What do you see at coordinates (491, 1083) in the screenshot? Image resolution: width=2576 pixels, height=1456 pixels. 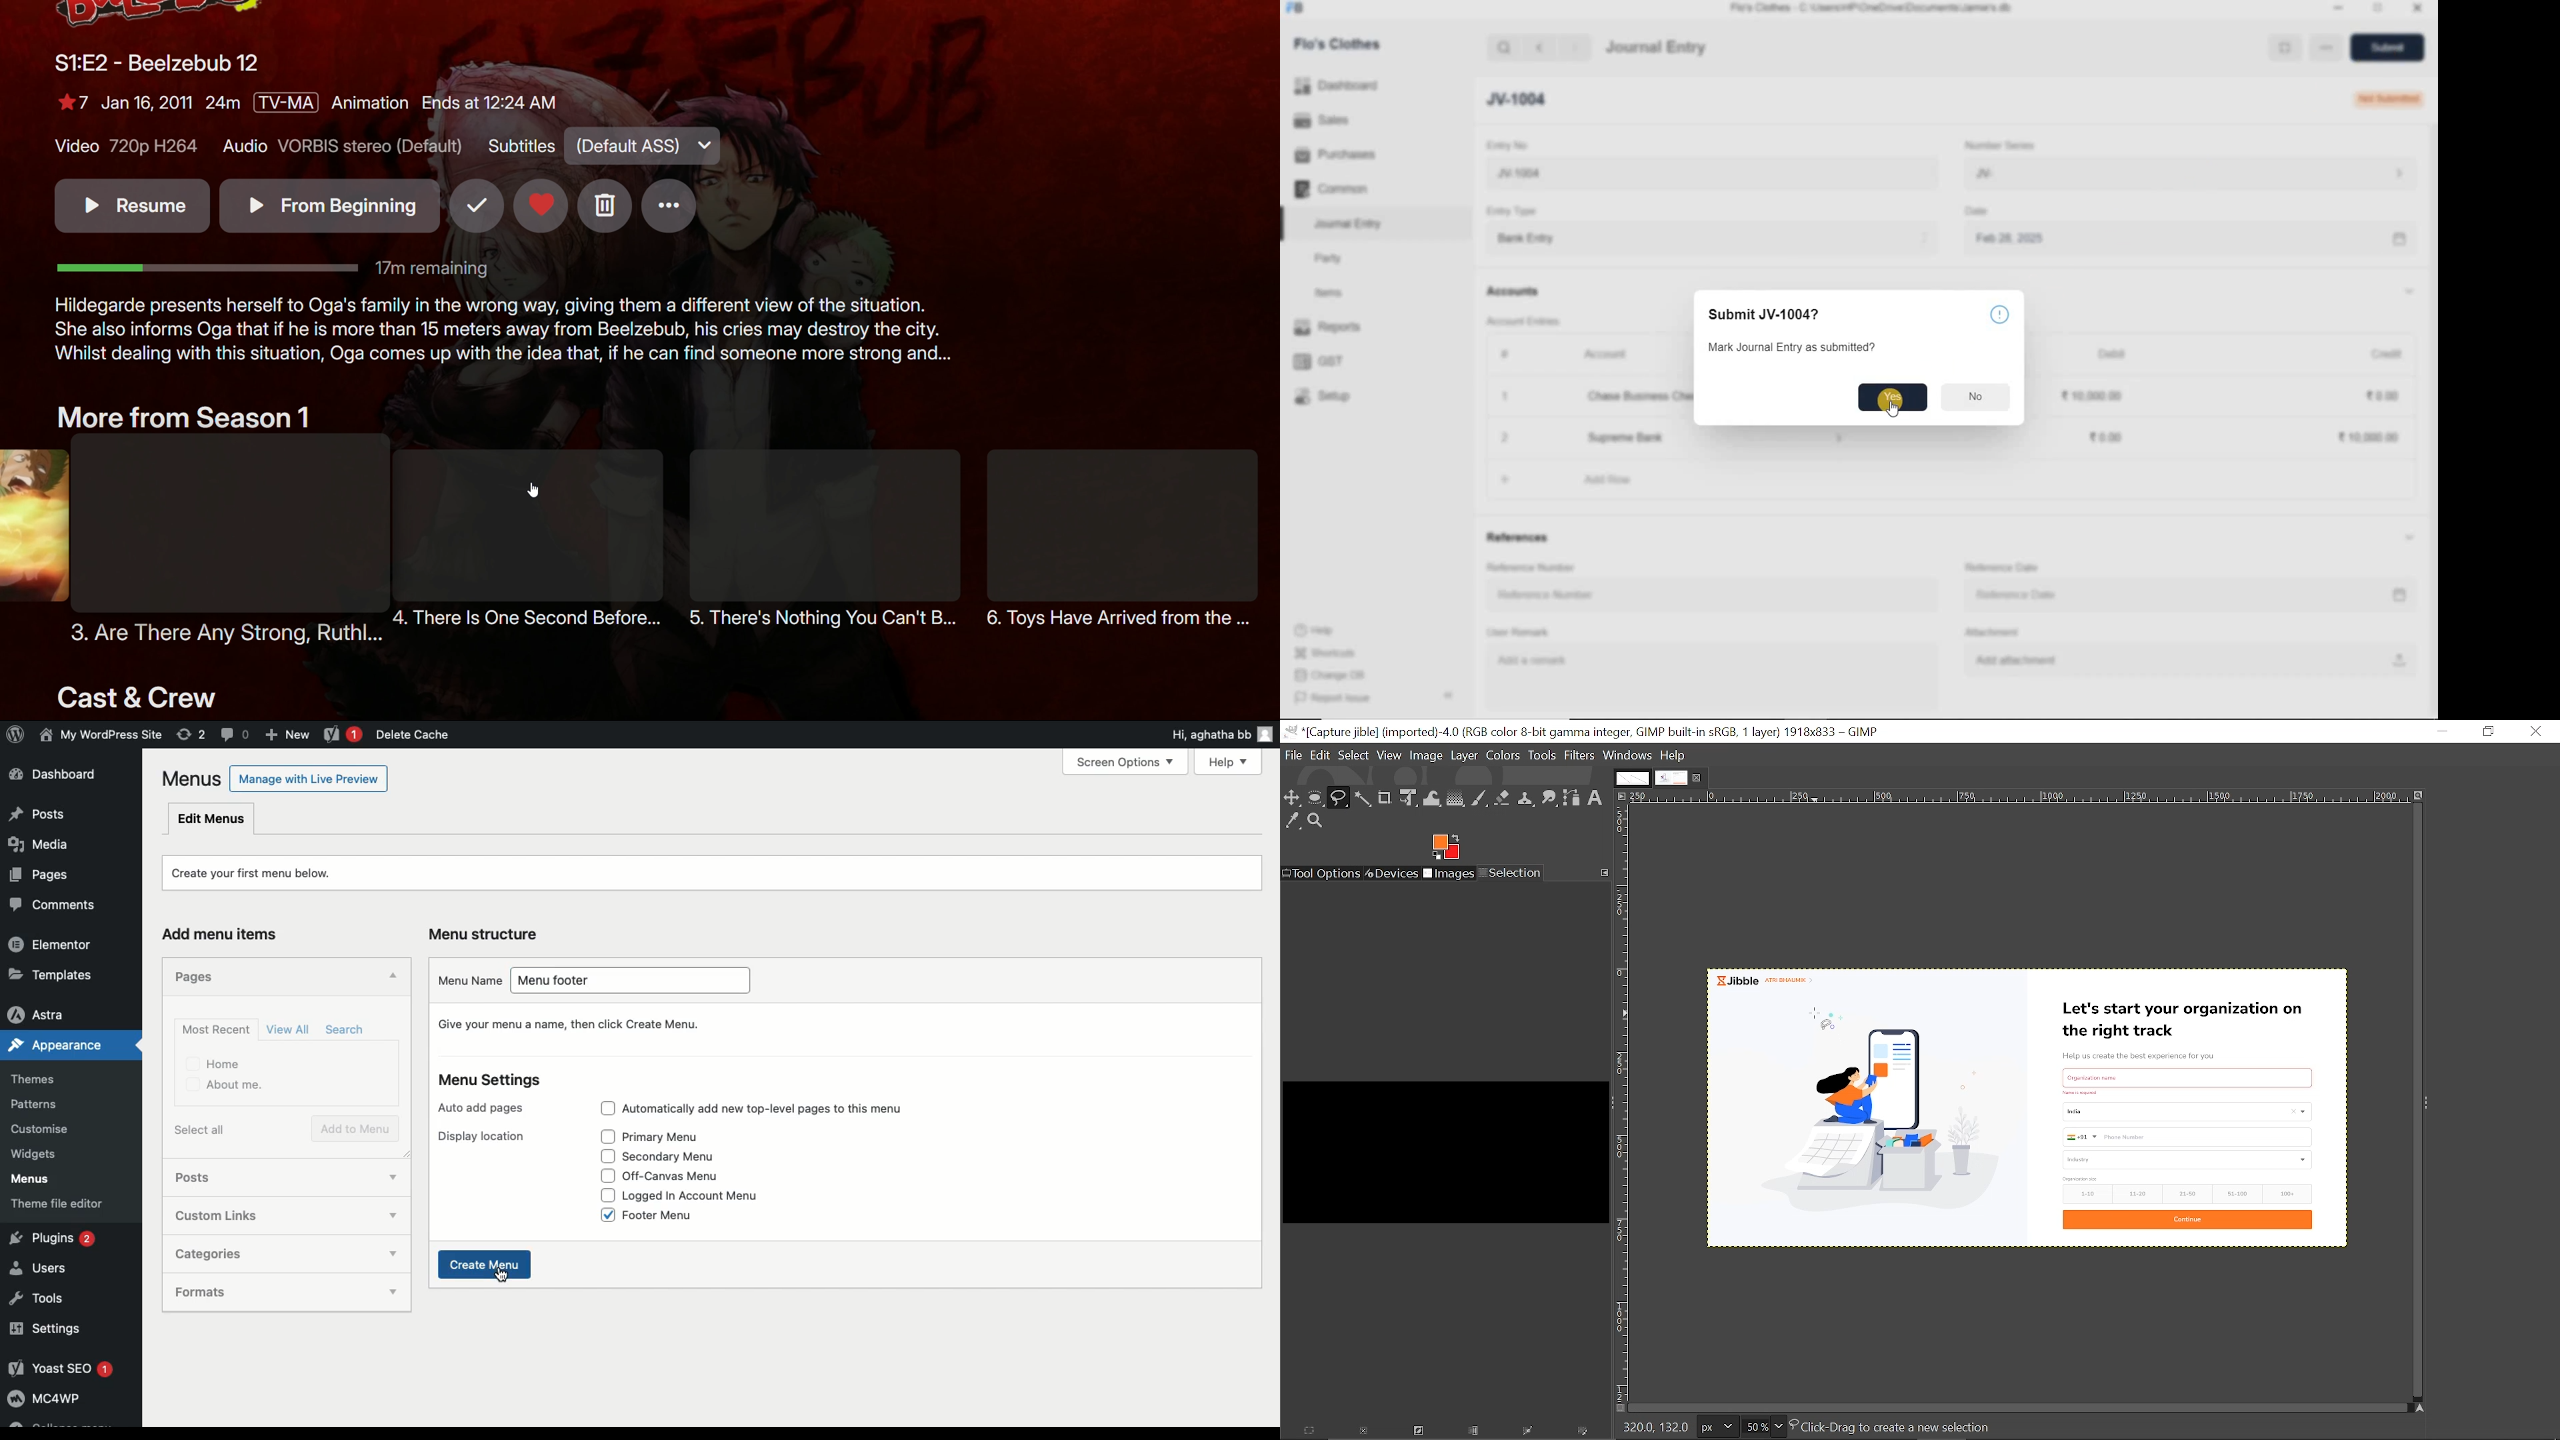 I see `Menu settings` at bounding box center [491, 1083].